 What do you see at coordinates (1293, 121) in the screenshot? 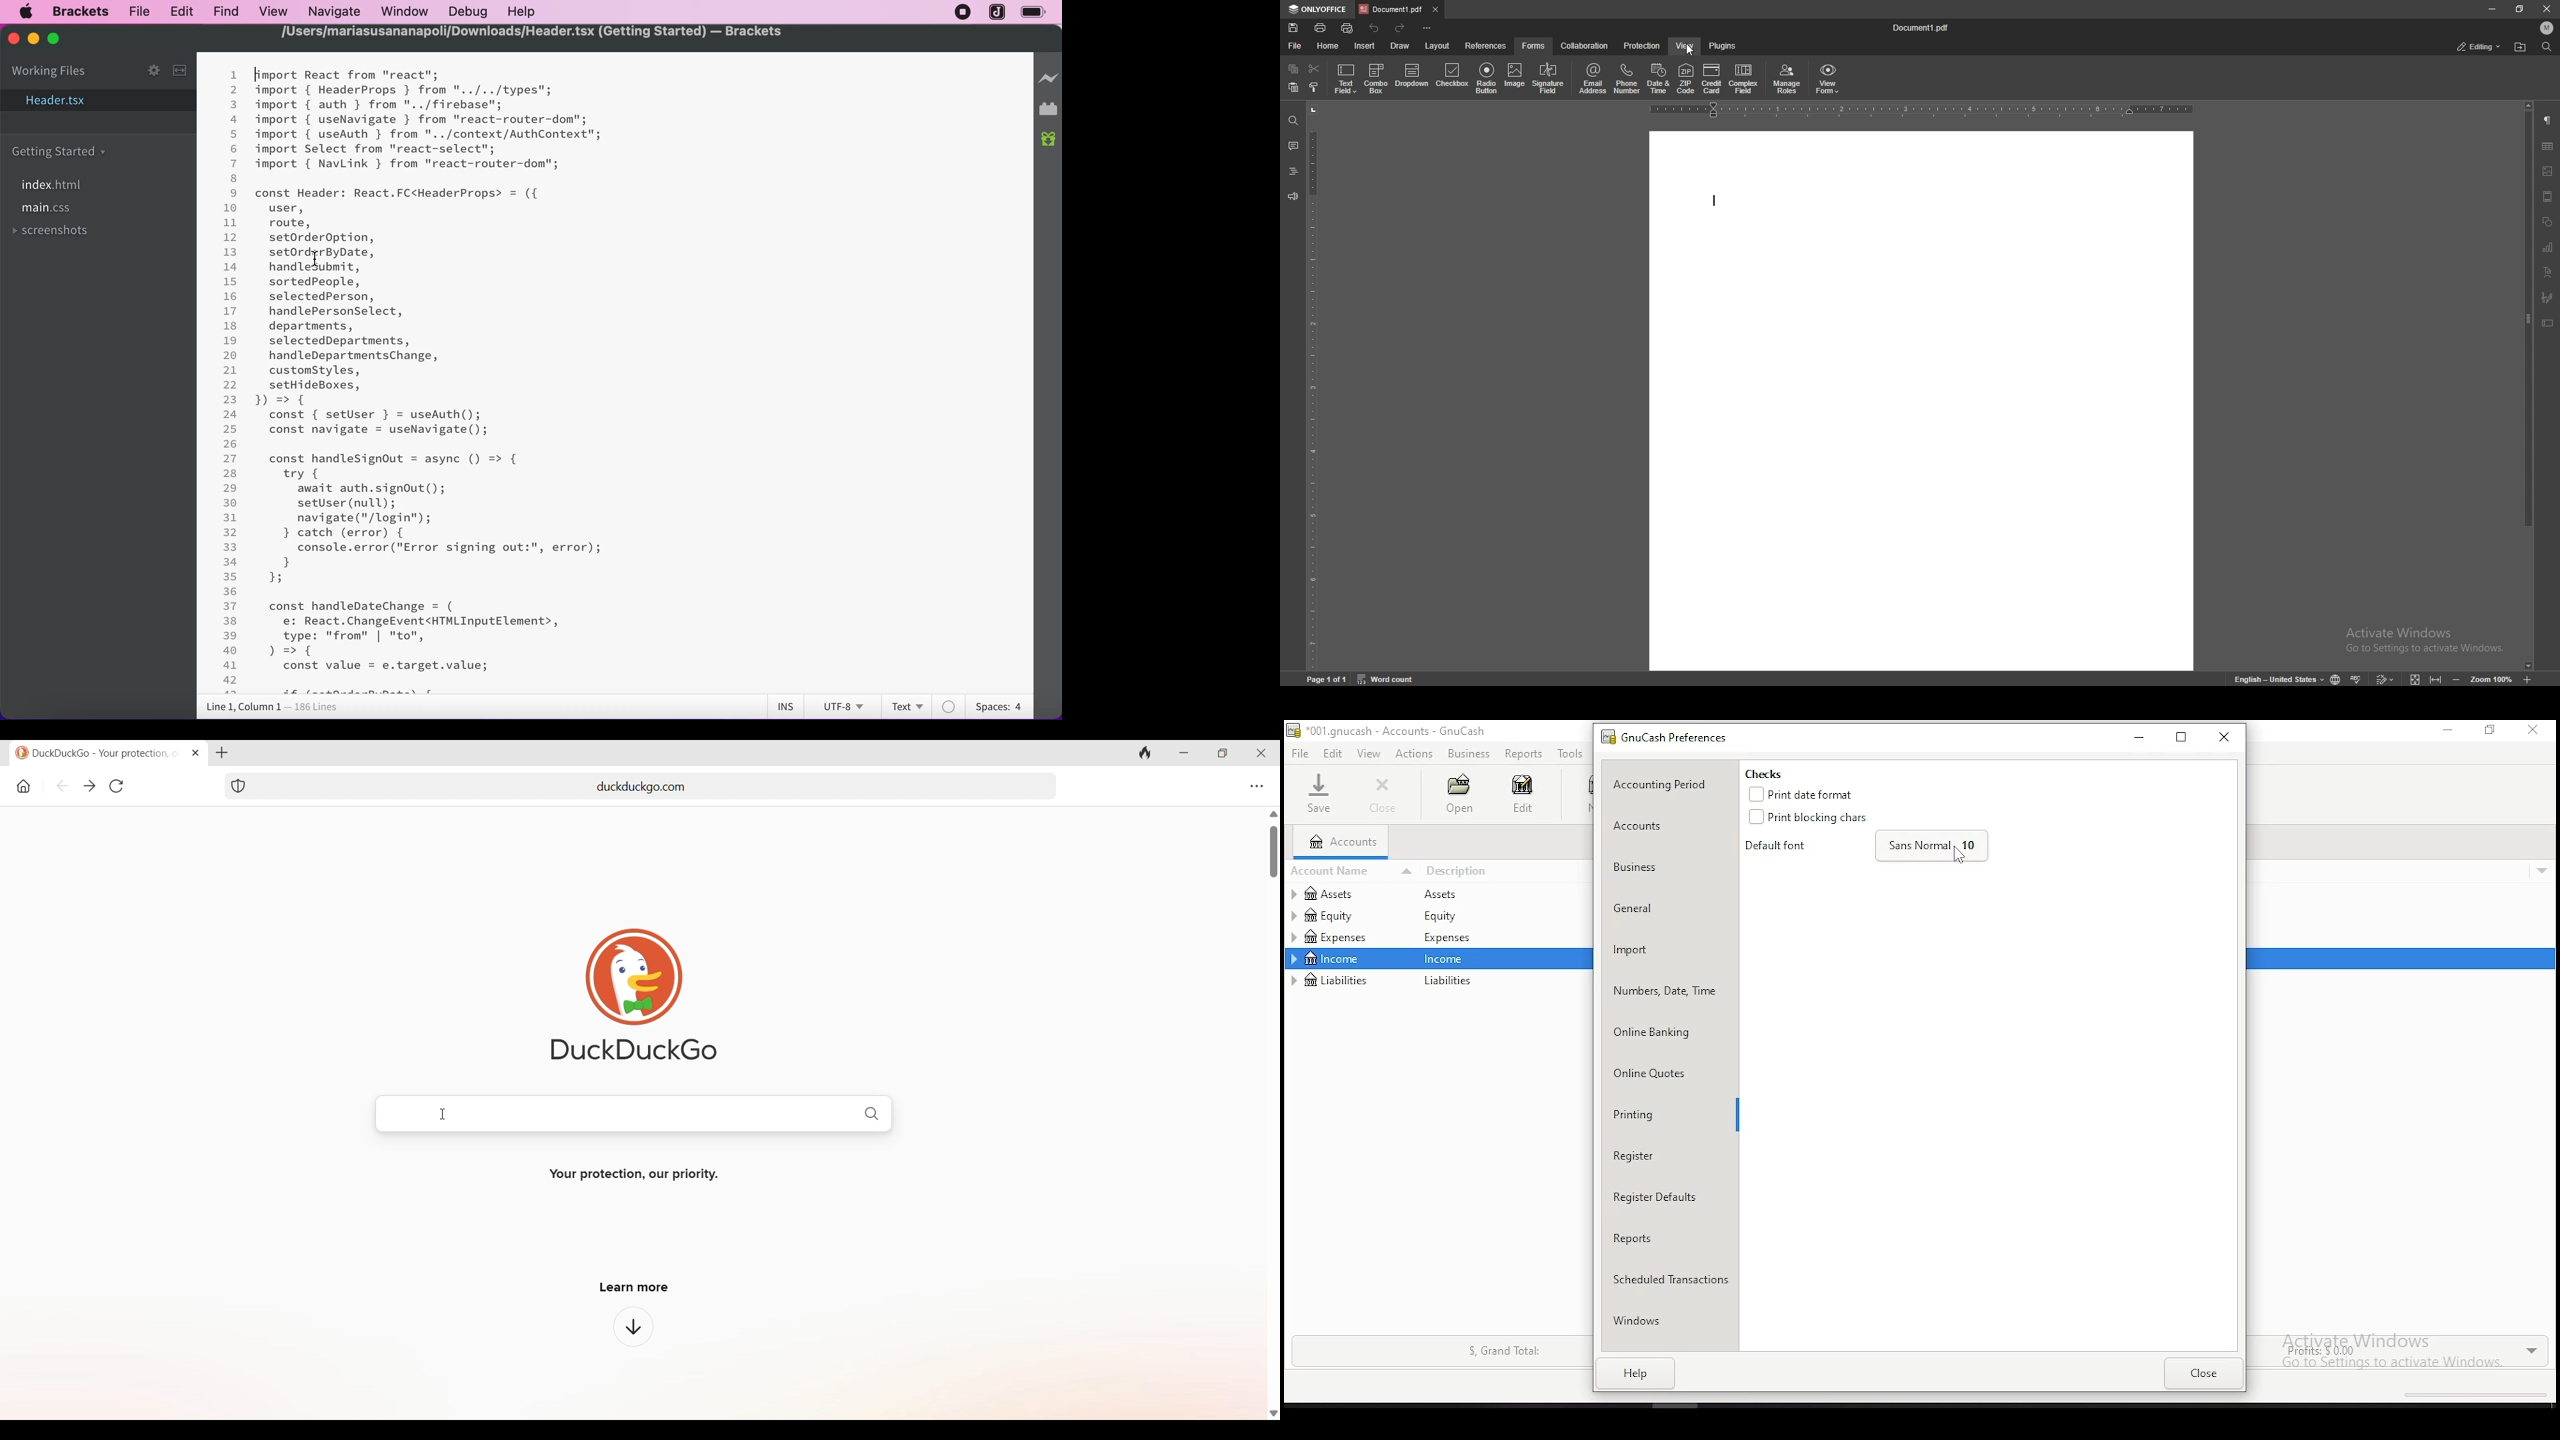
I see `find` at bounding box center [1293, 121].